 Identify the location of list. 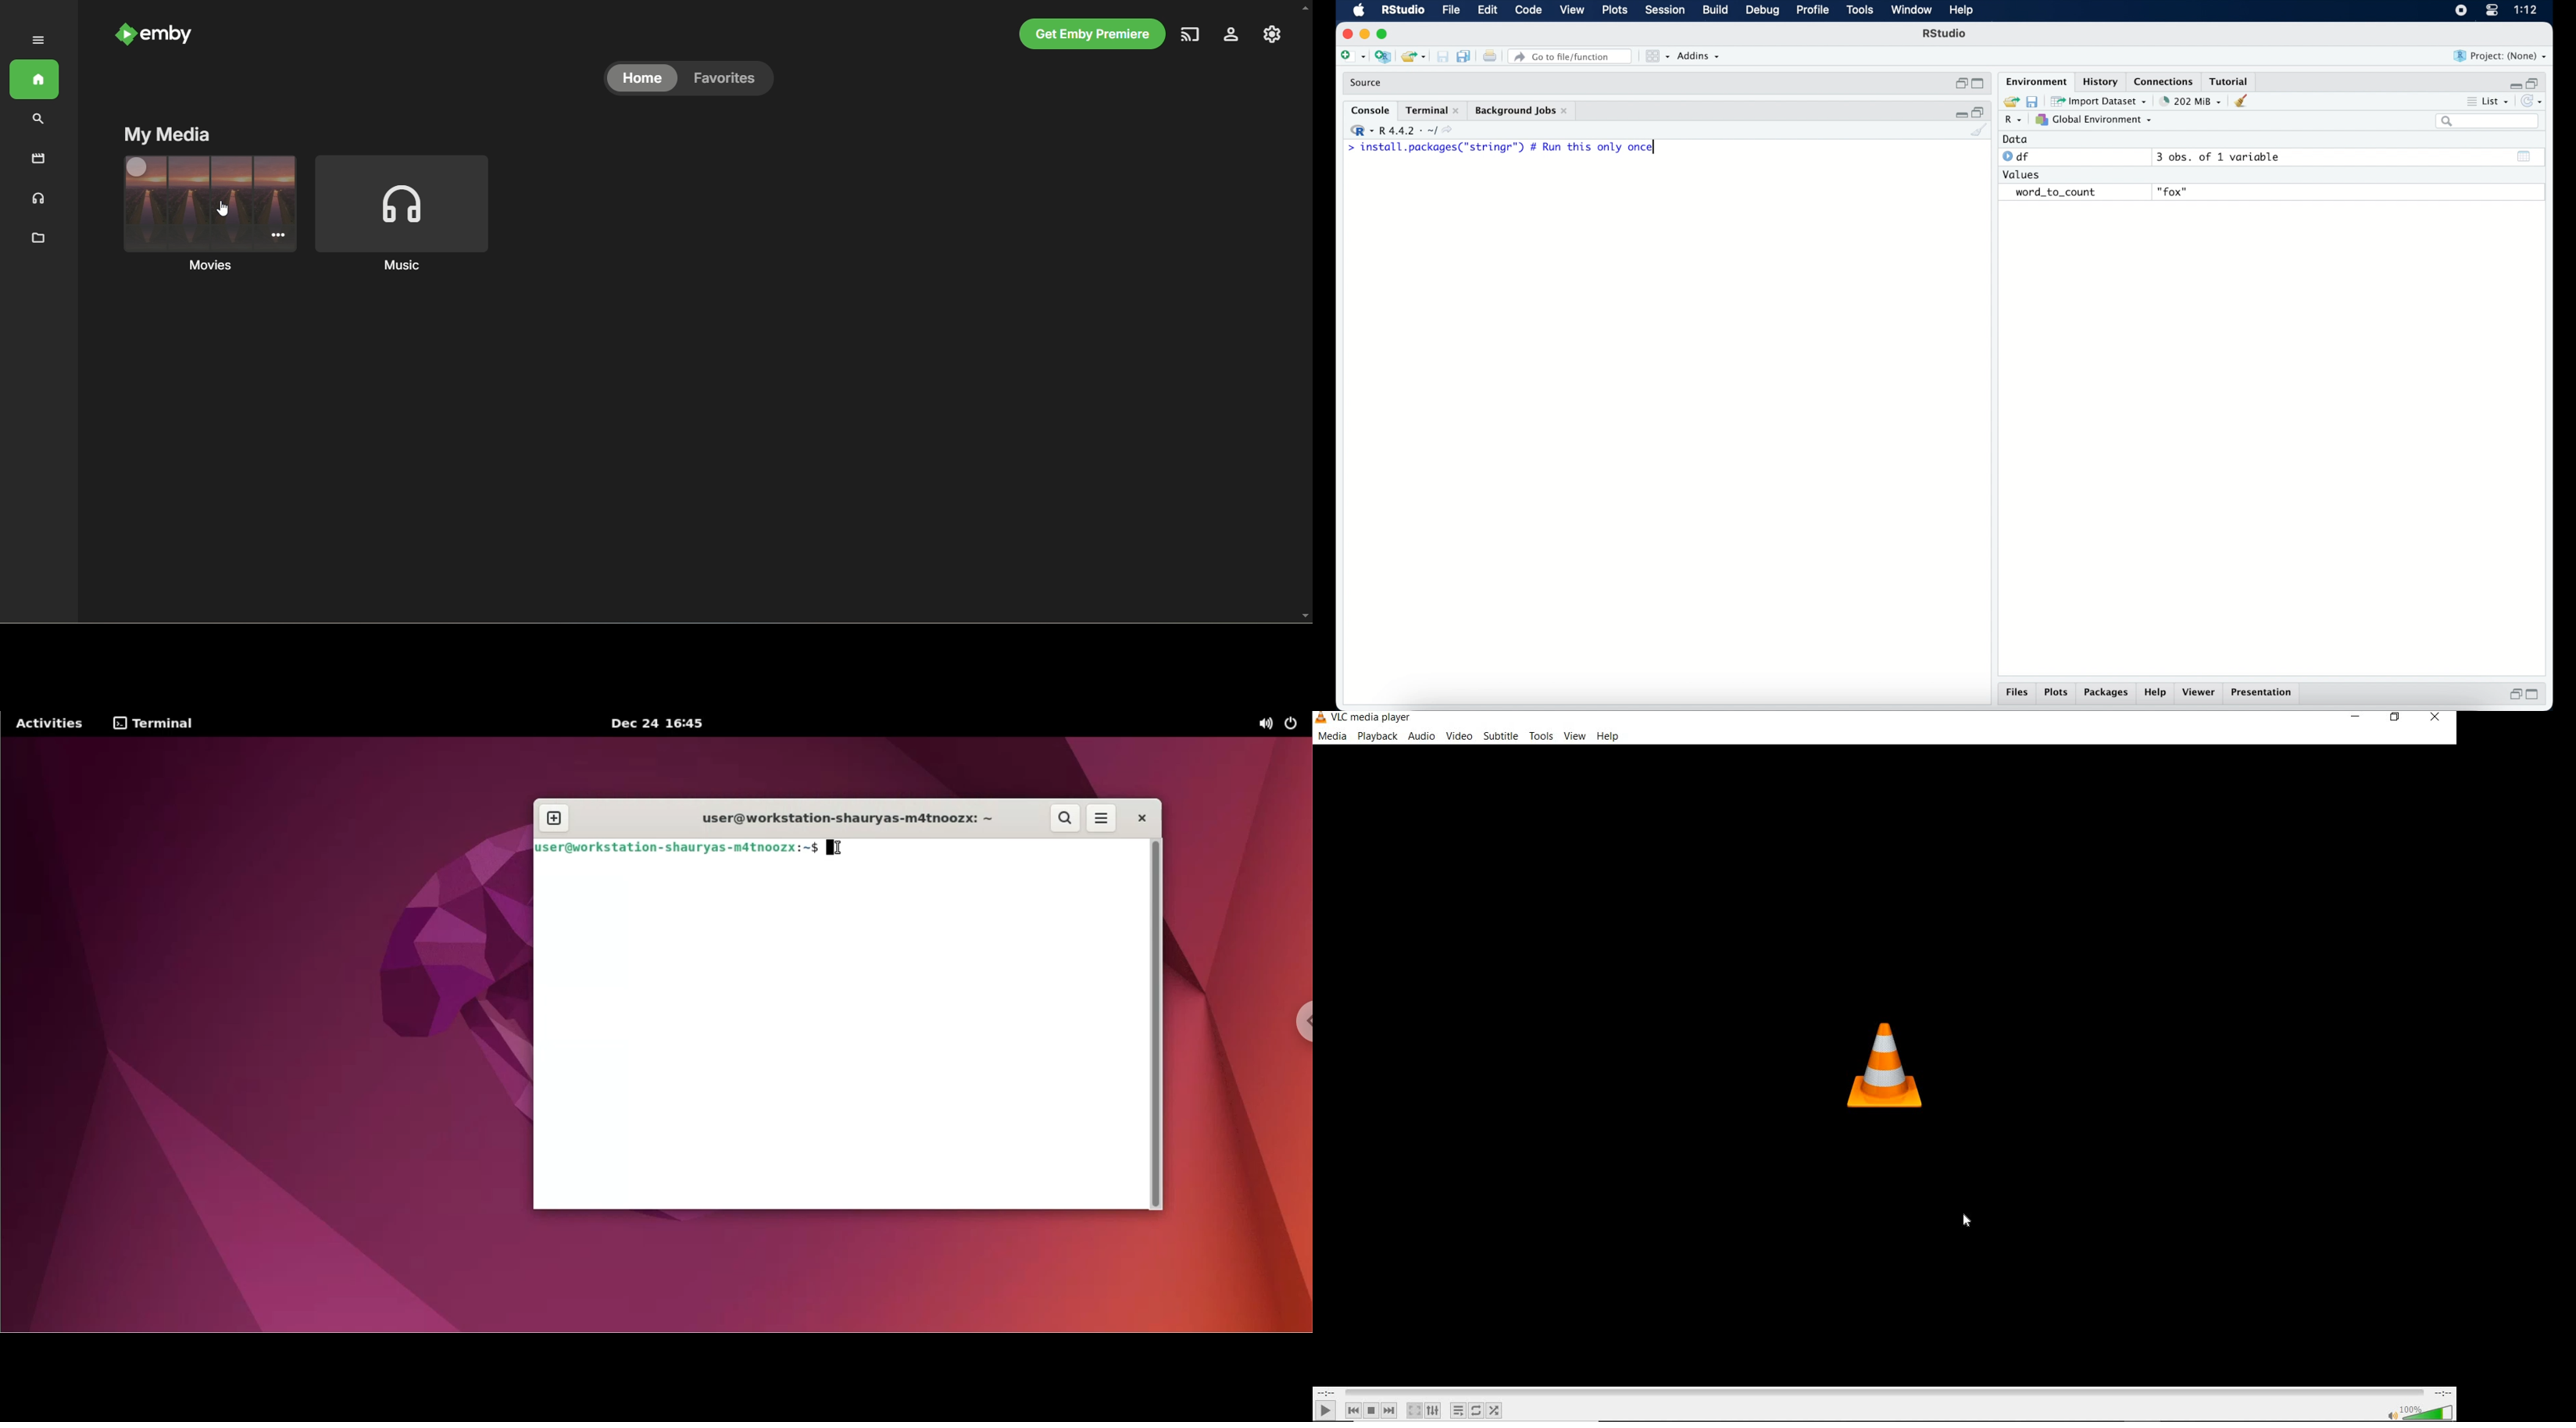
(2490, 103).